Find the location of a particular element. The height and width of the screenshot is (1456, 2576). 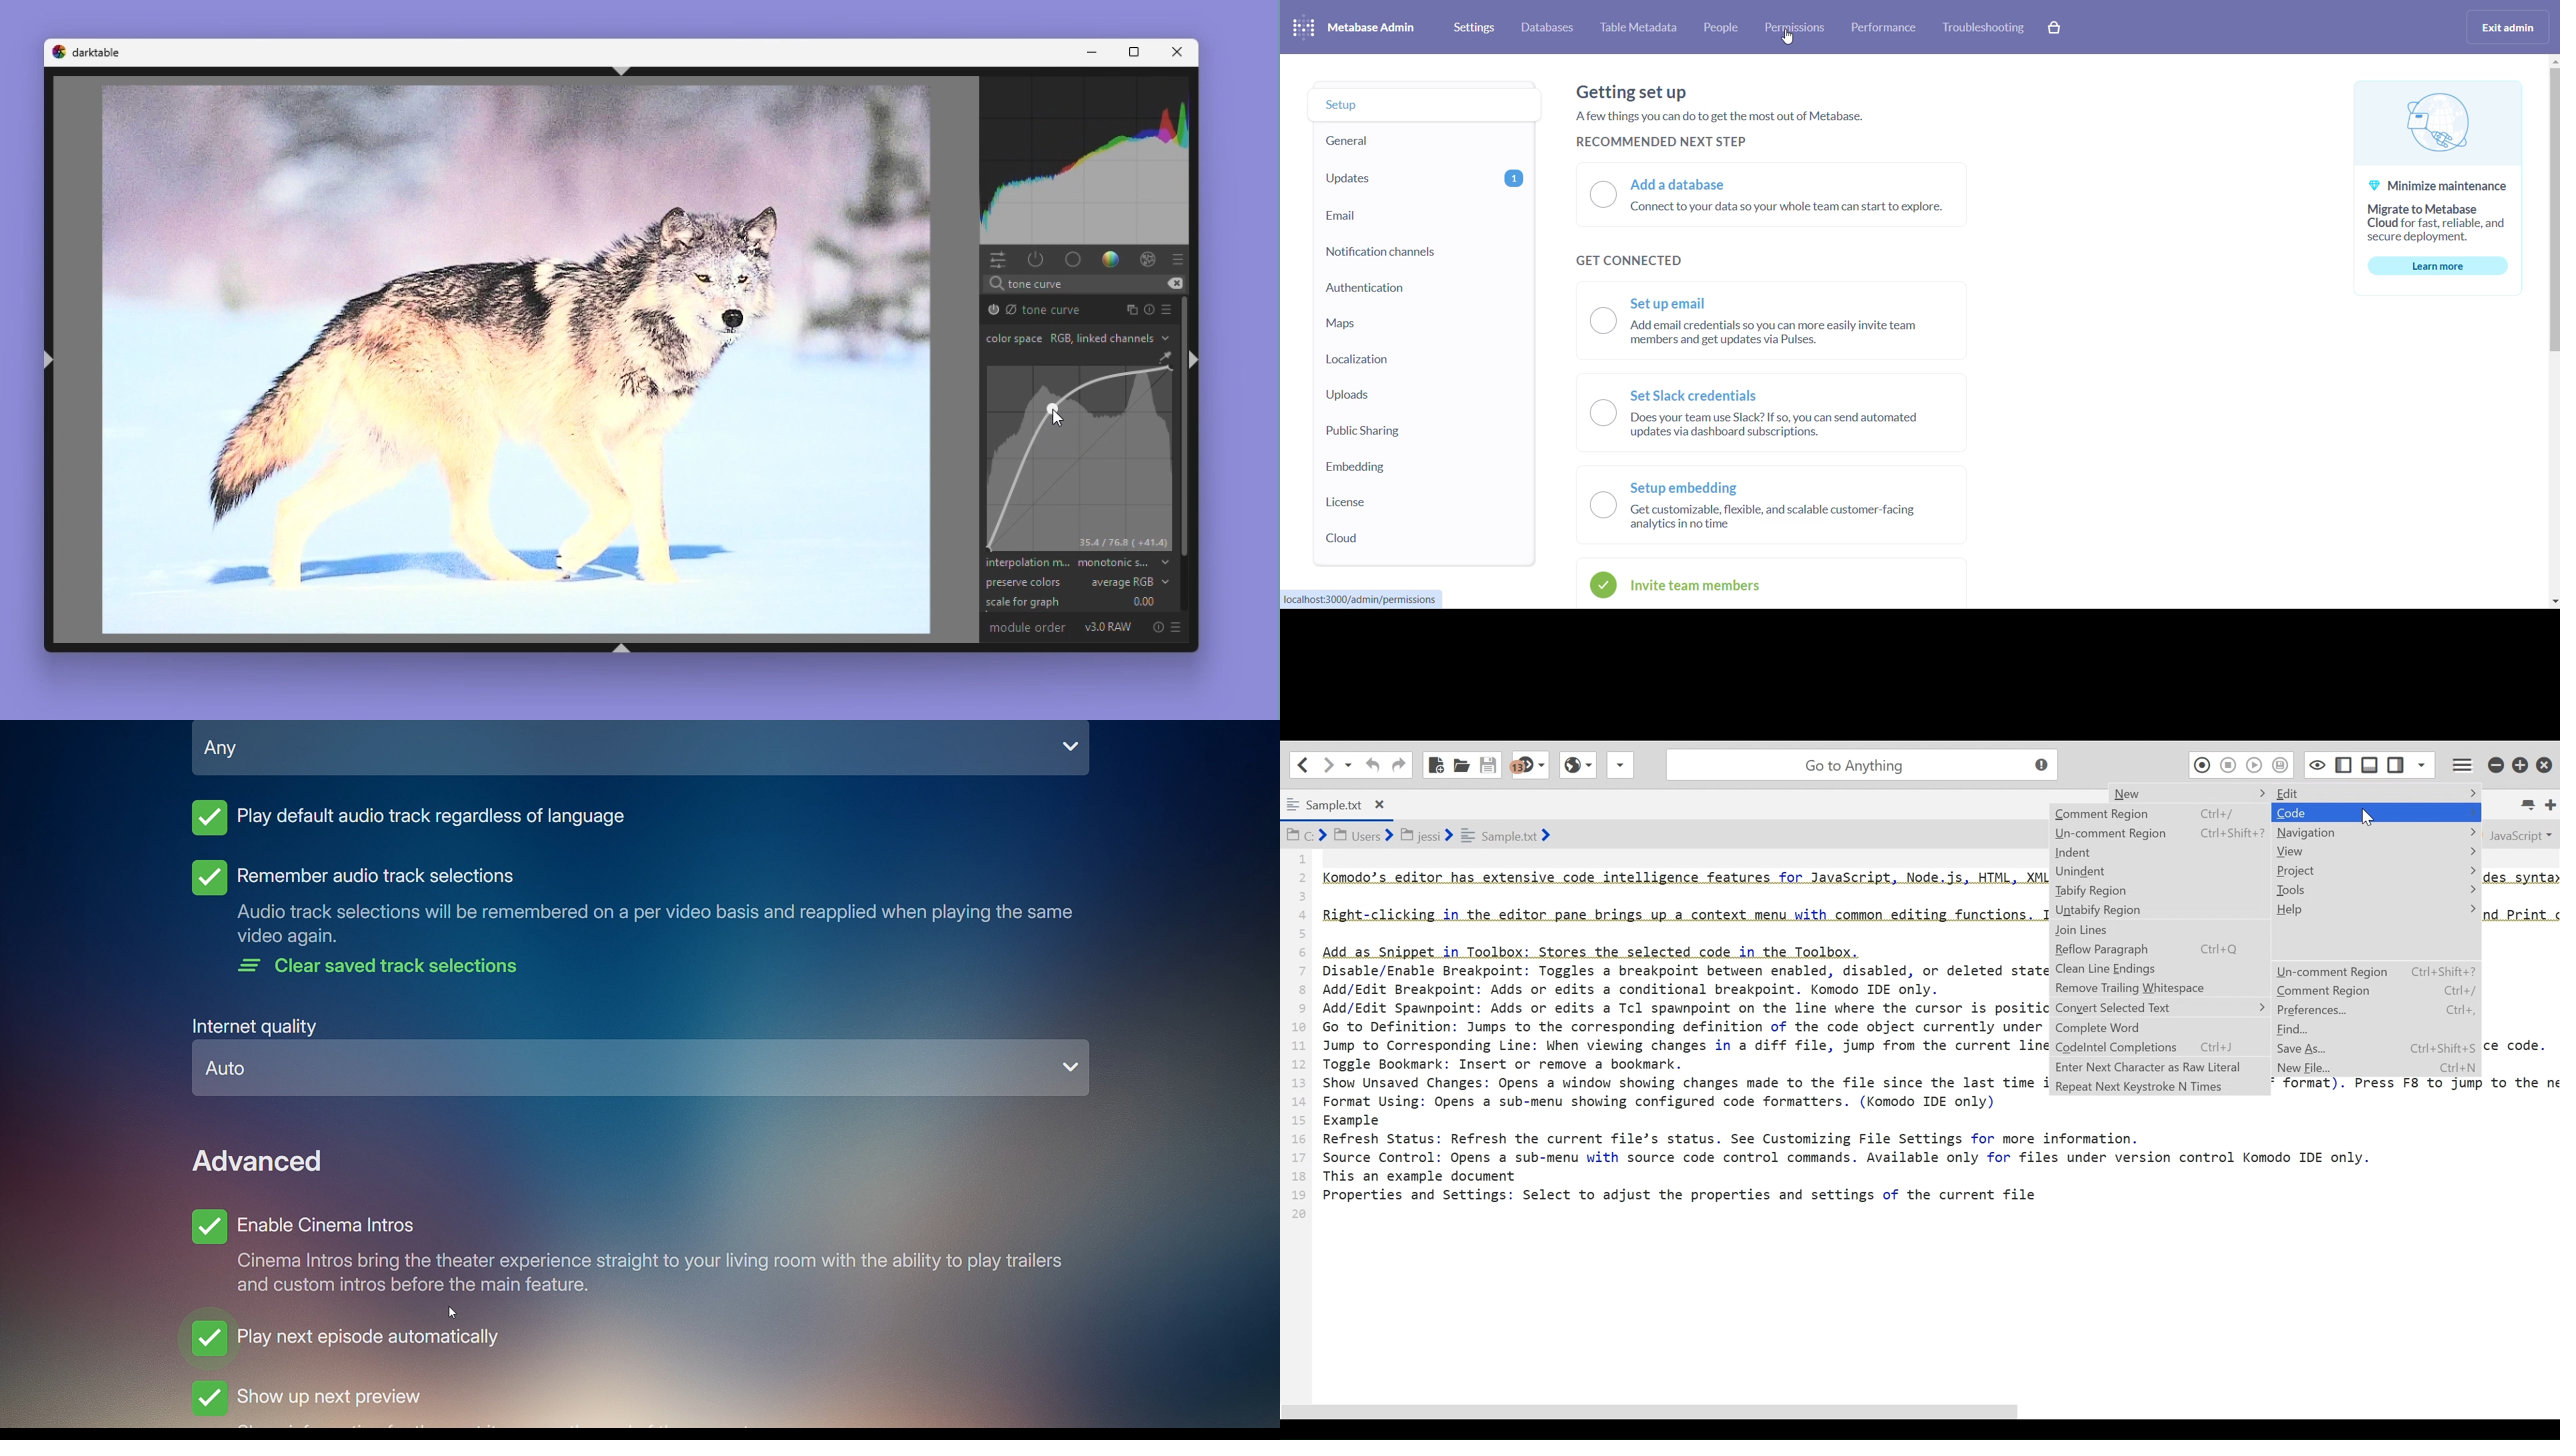

Application menu is located at coordinates (2459, 763).